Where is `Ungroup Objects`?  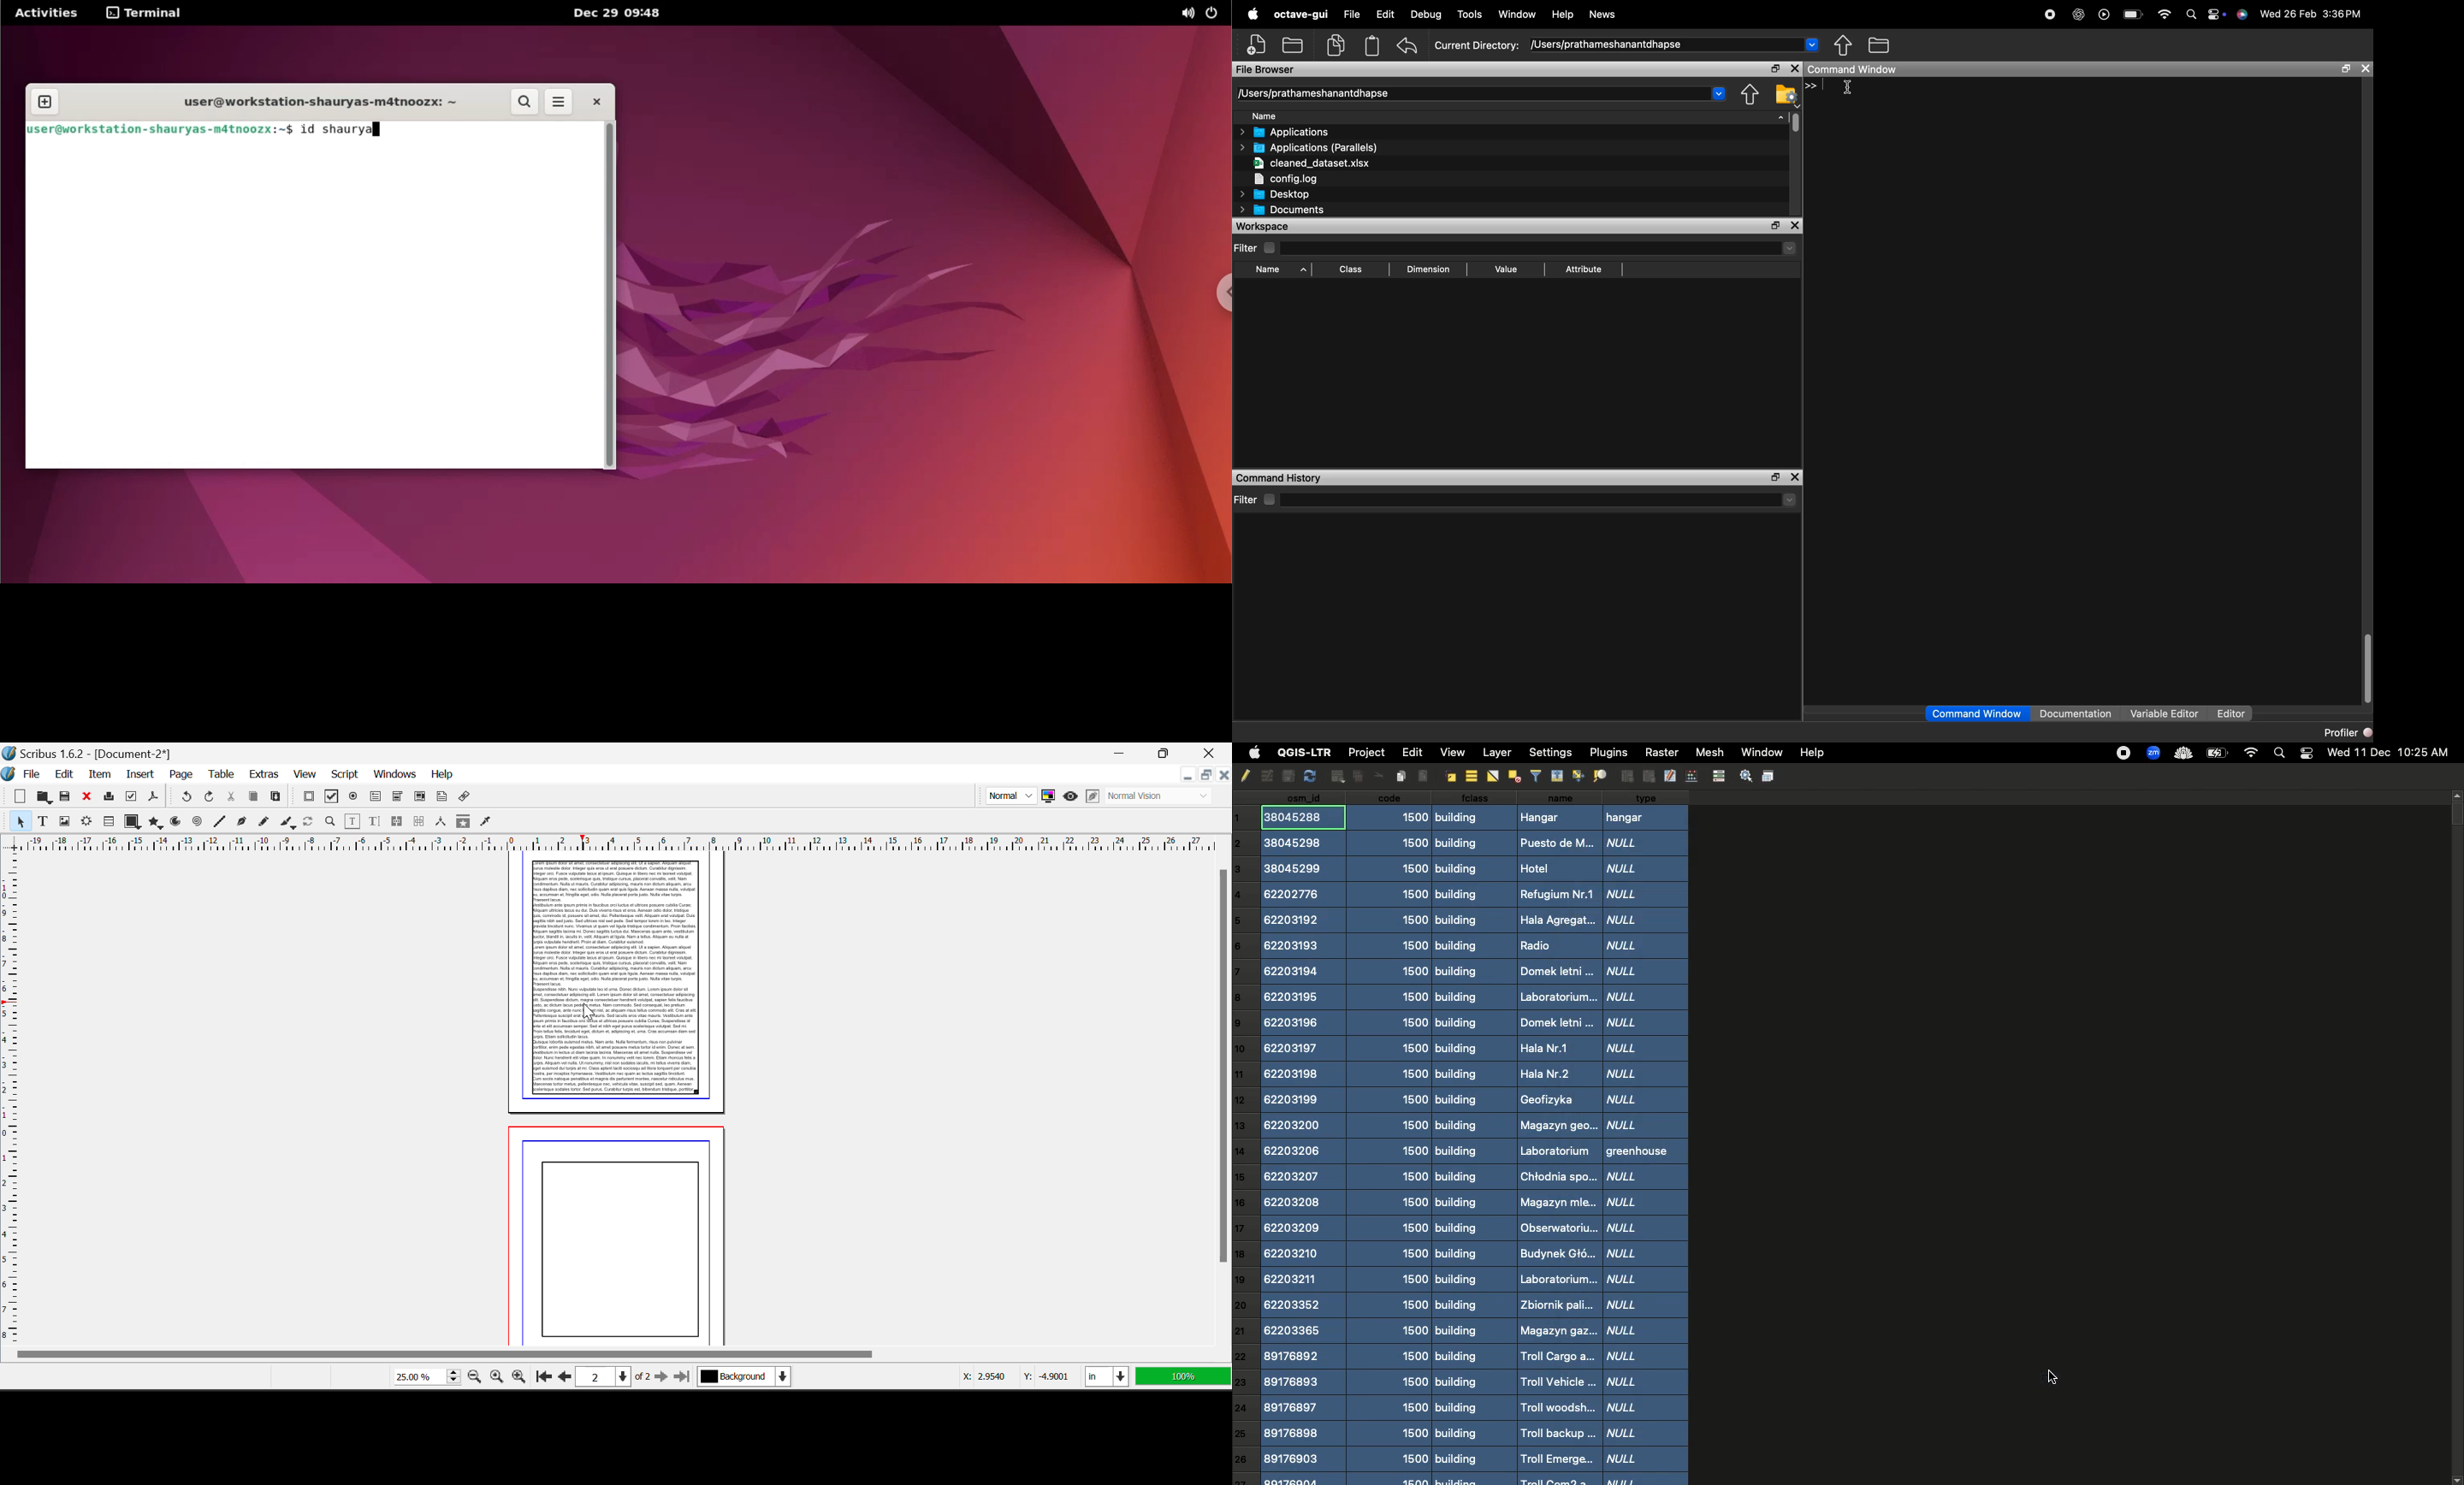
Ungroup Objects is located at coordinates (1648, 777).